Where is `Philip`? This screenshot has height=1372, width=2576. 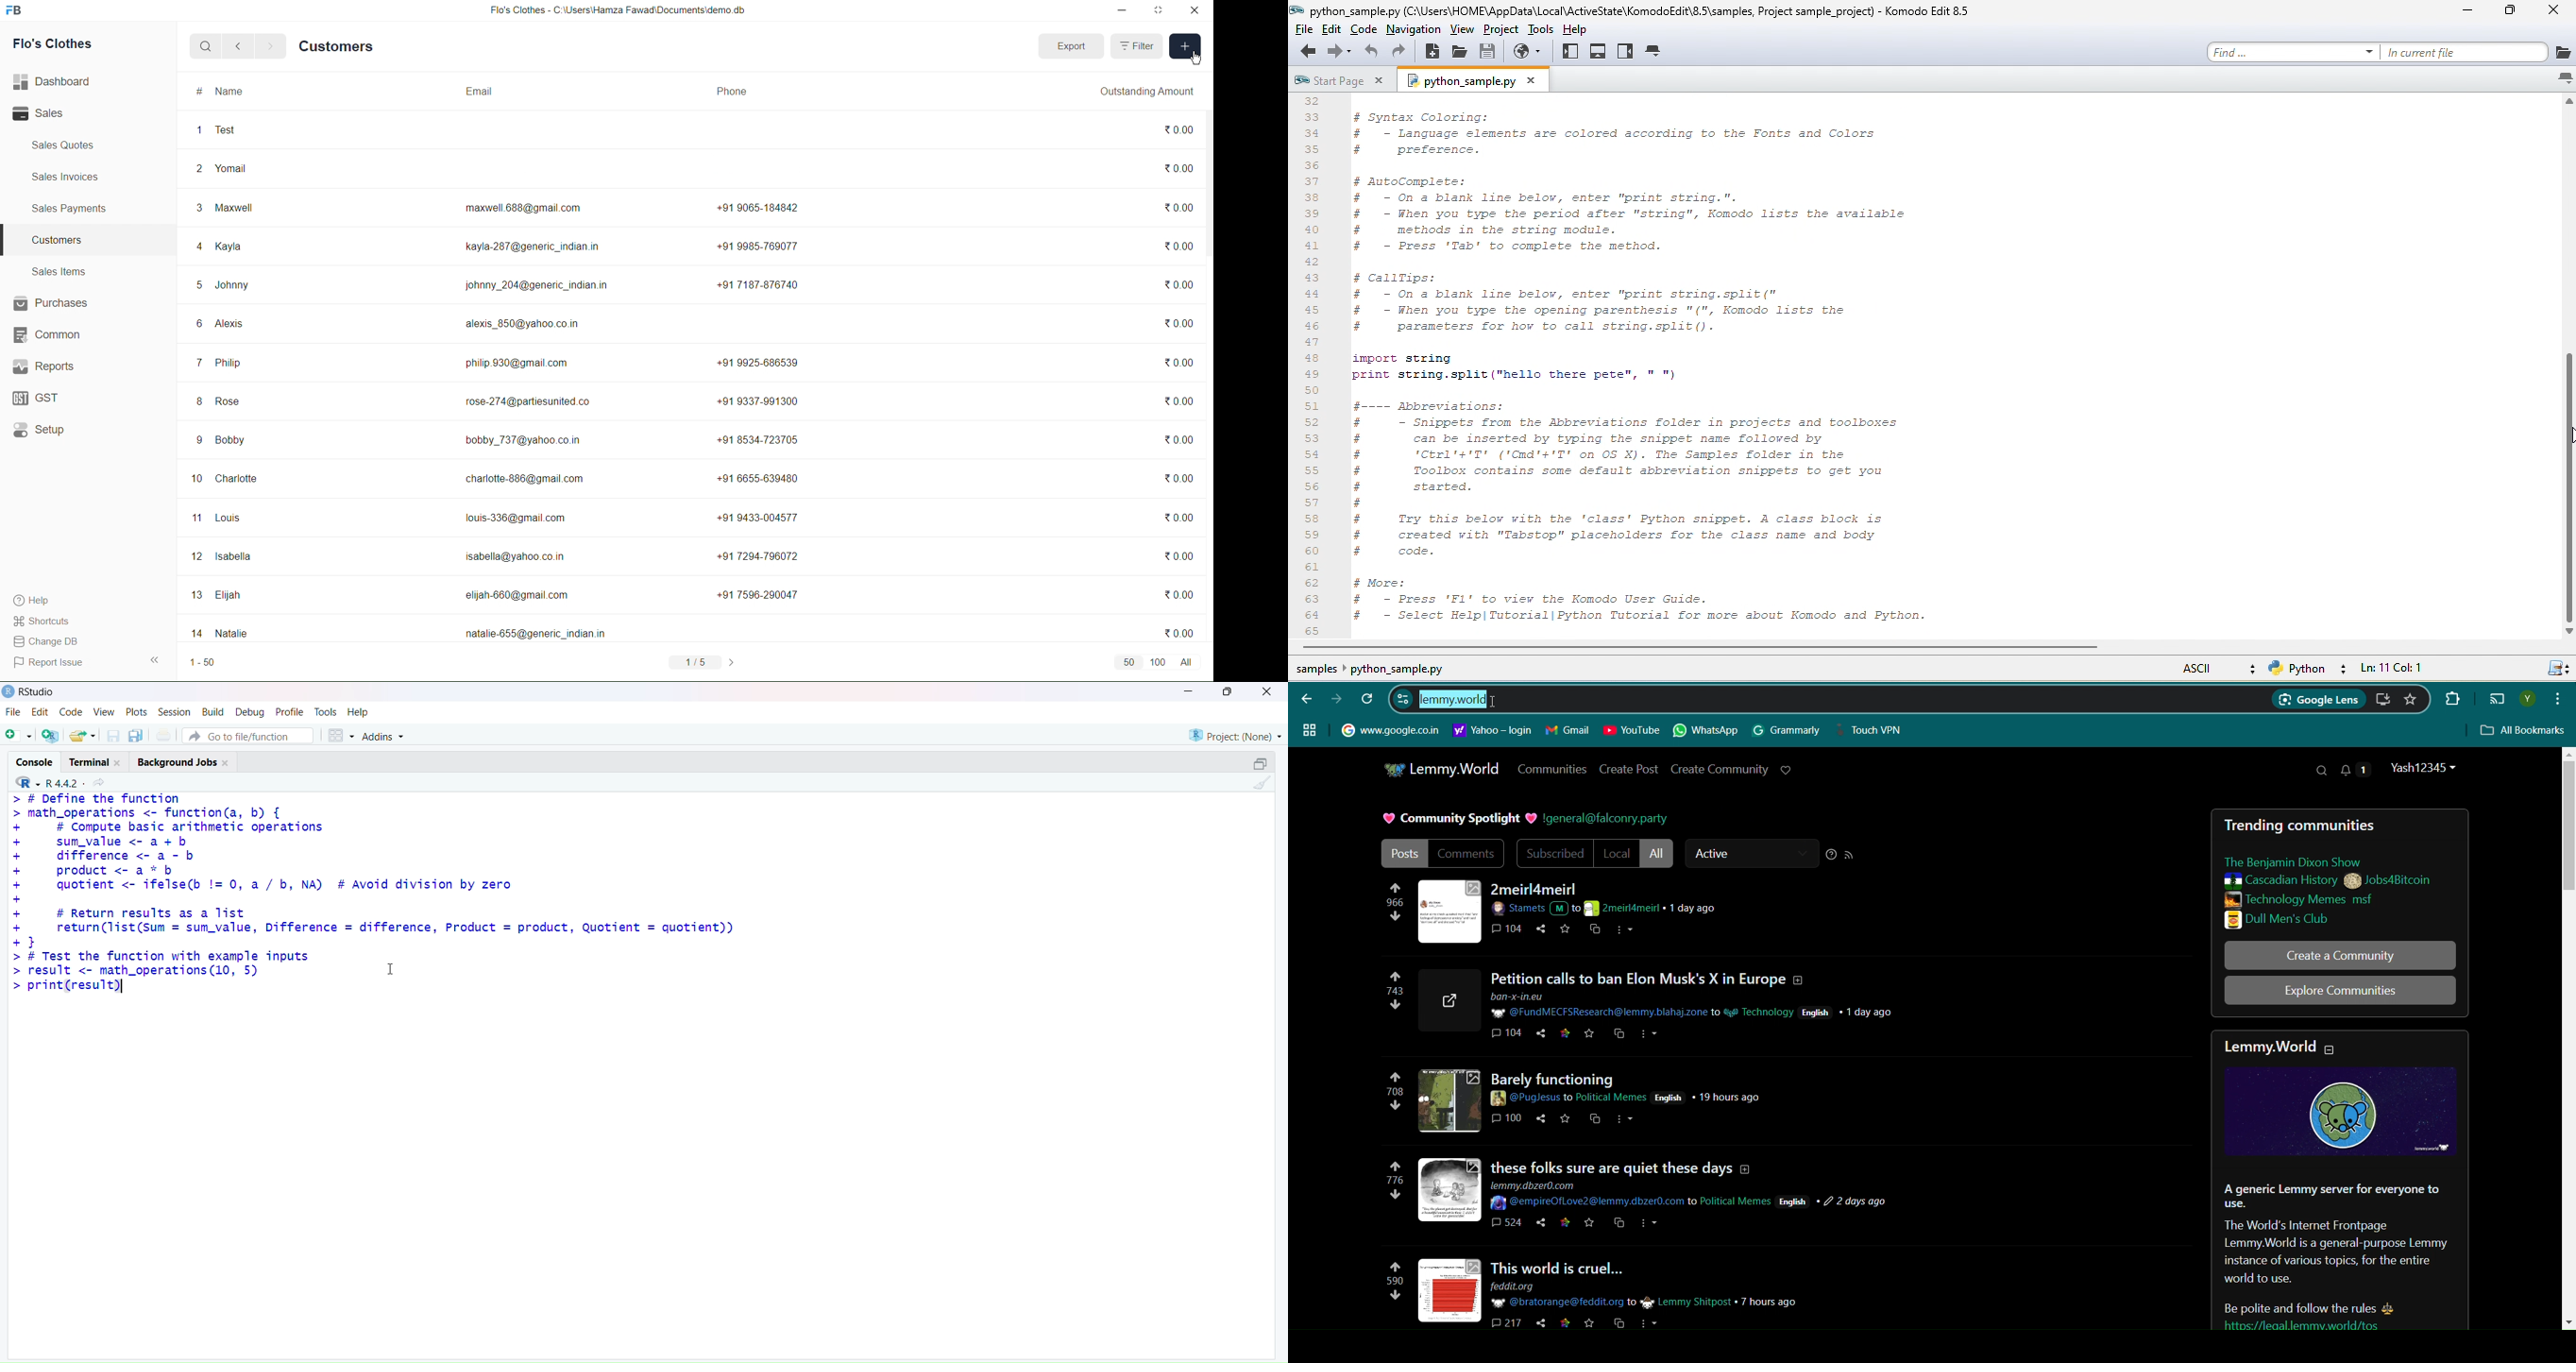
Philip is located at coordinates (228, 362).